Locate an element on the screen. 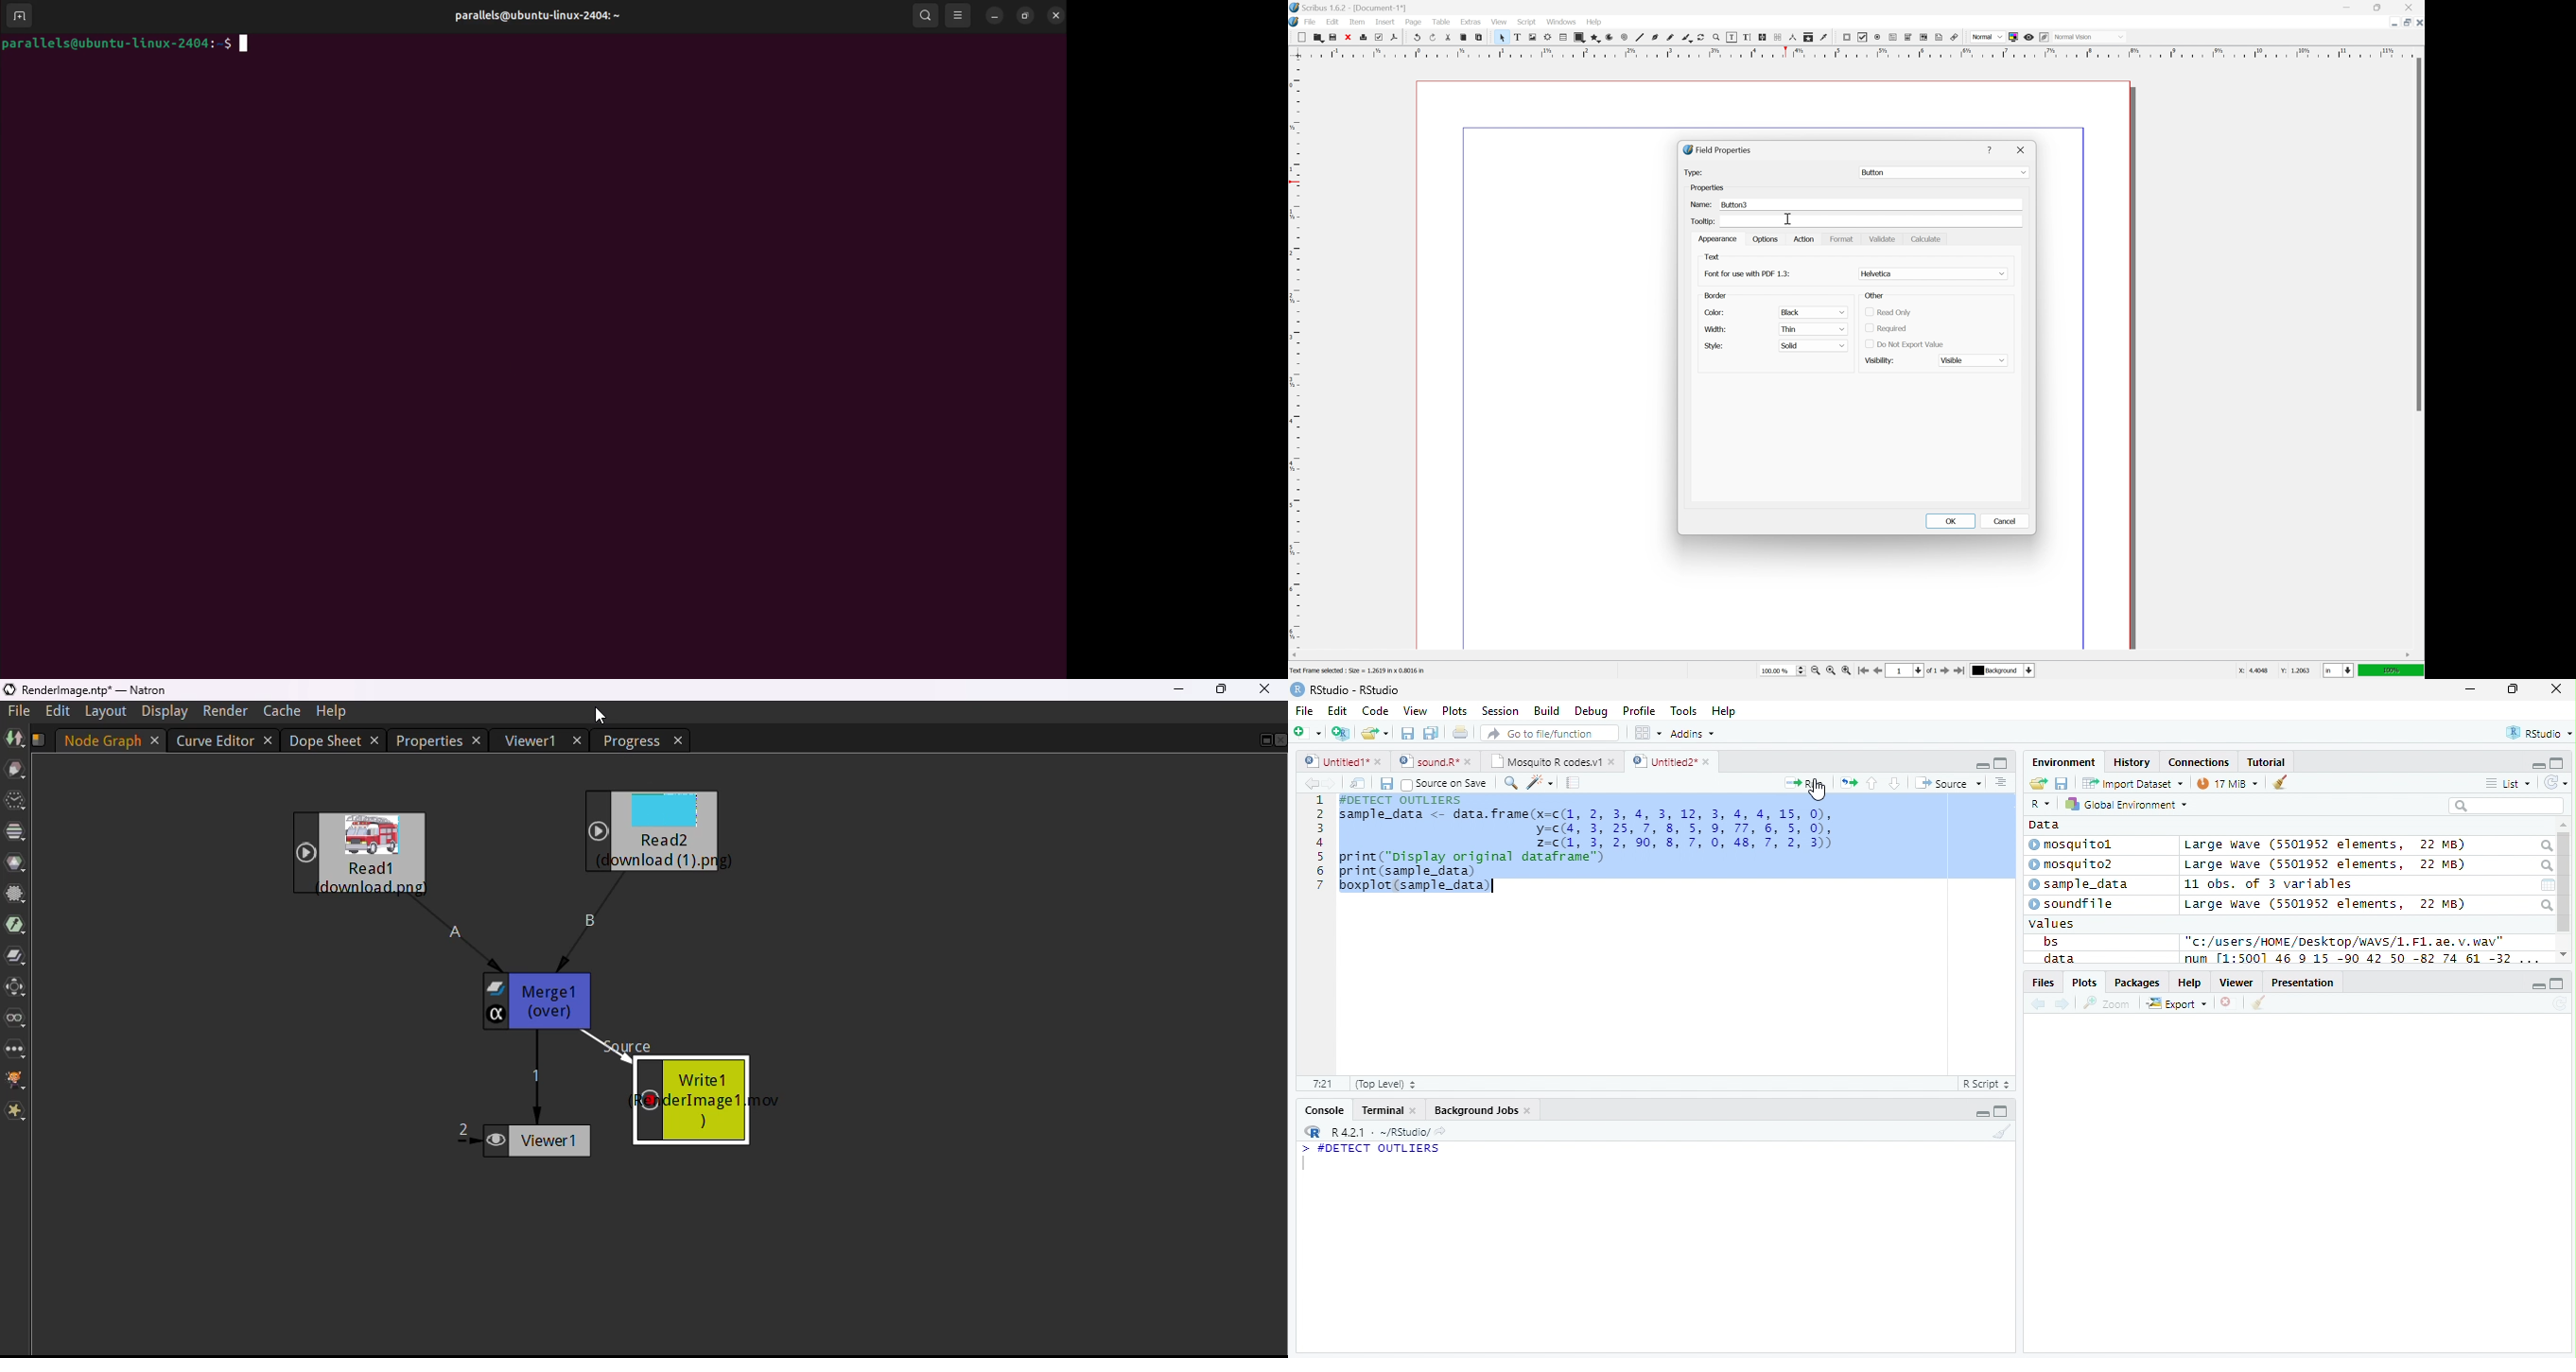  copy item properties is located at coordinates (1810, 37).